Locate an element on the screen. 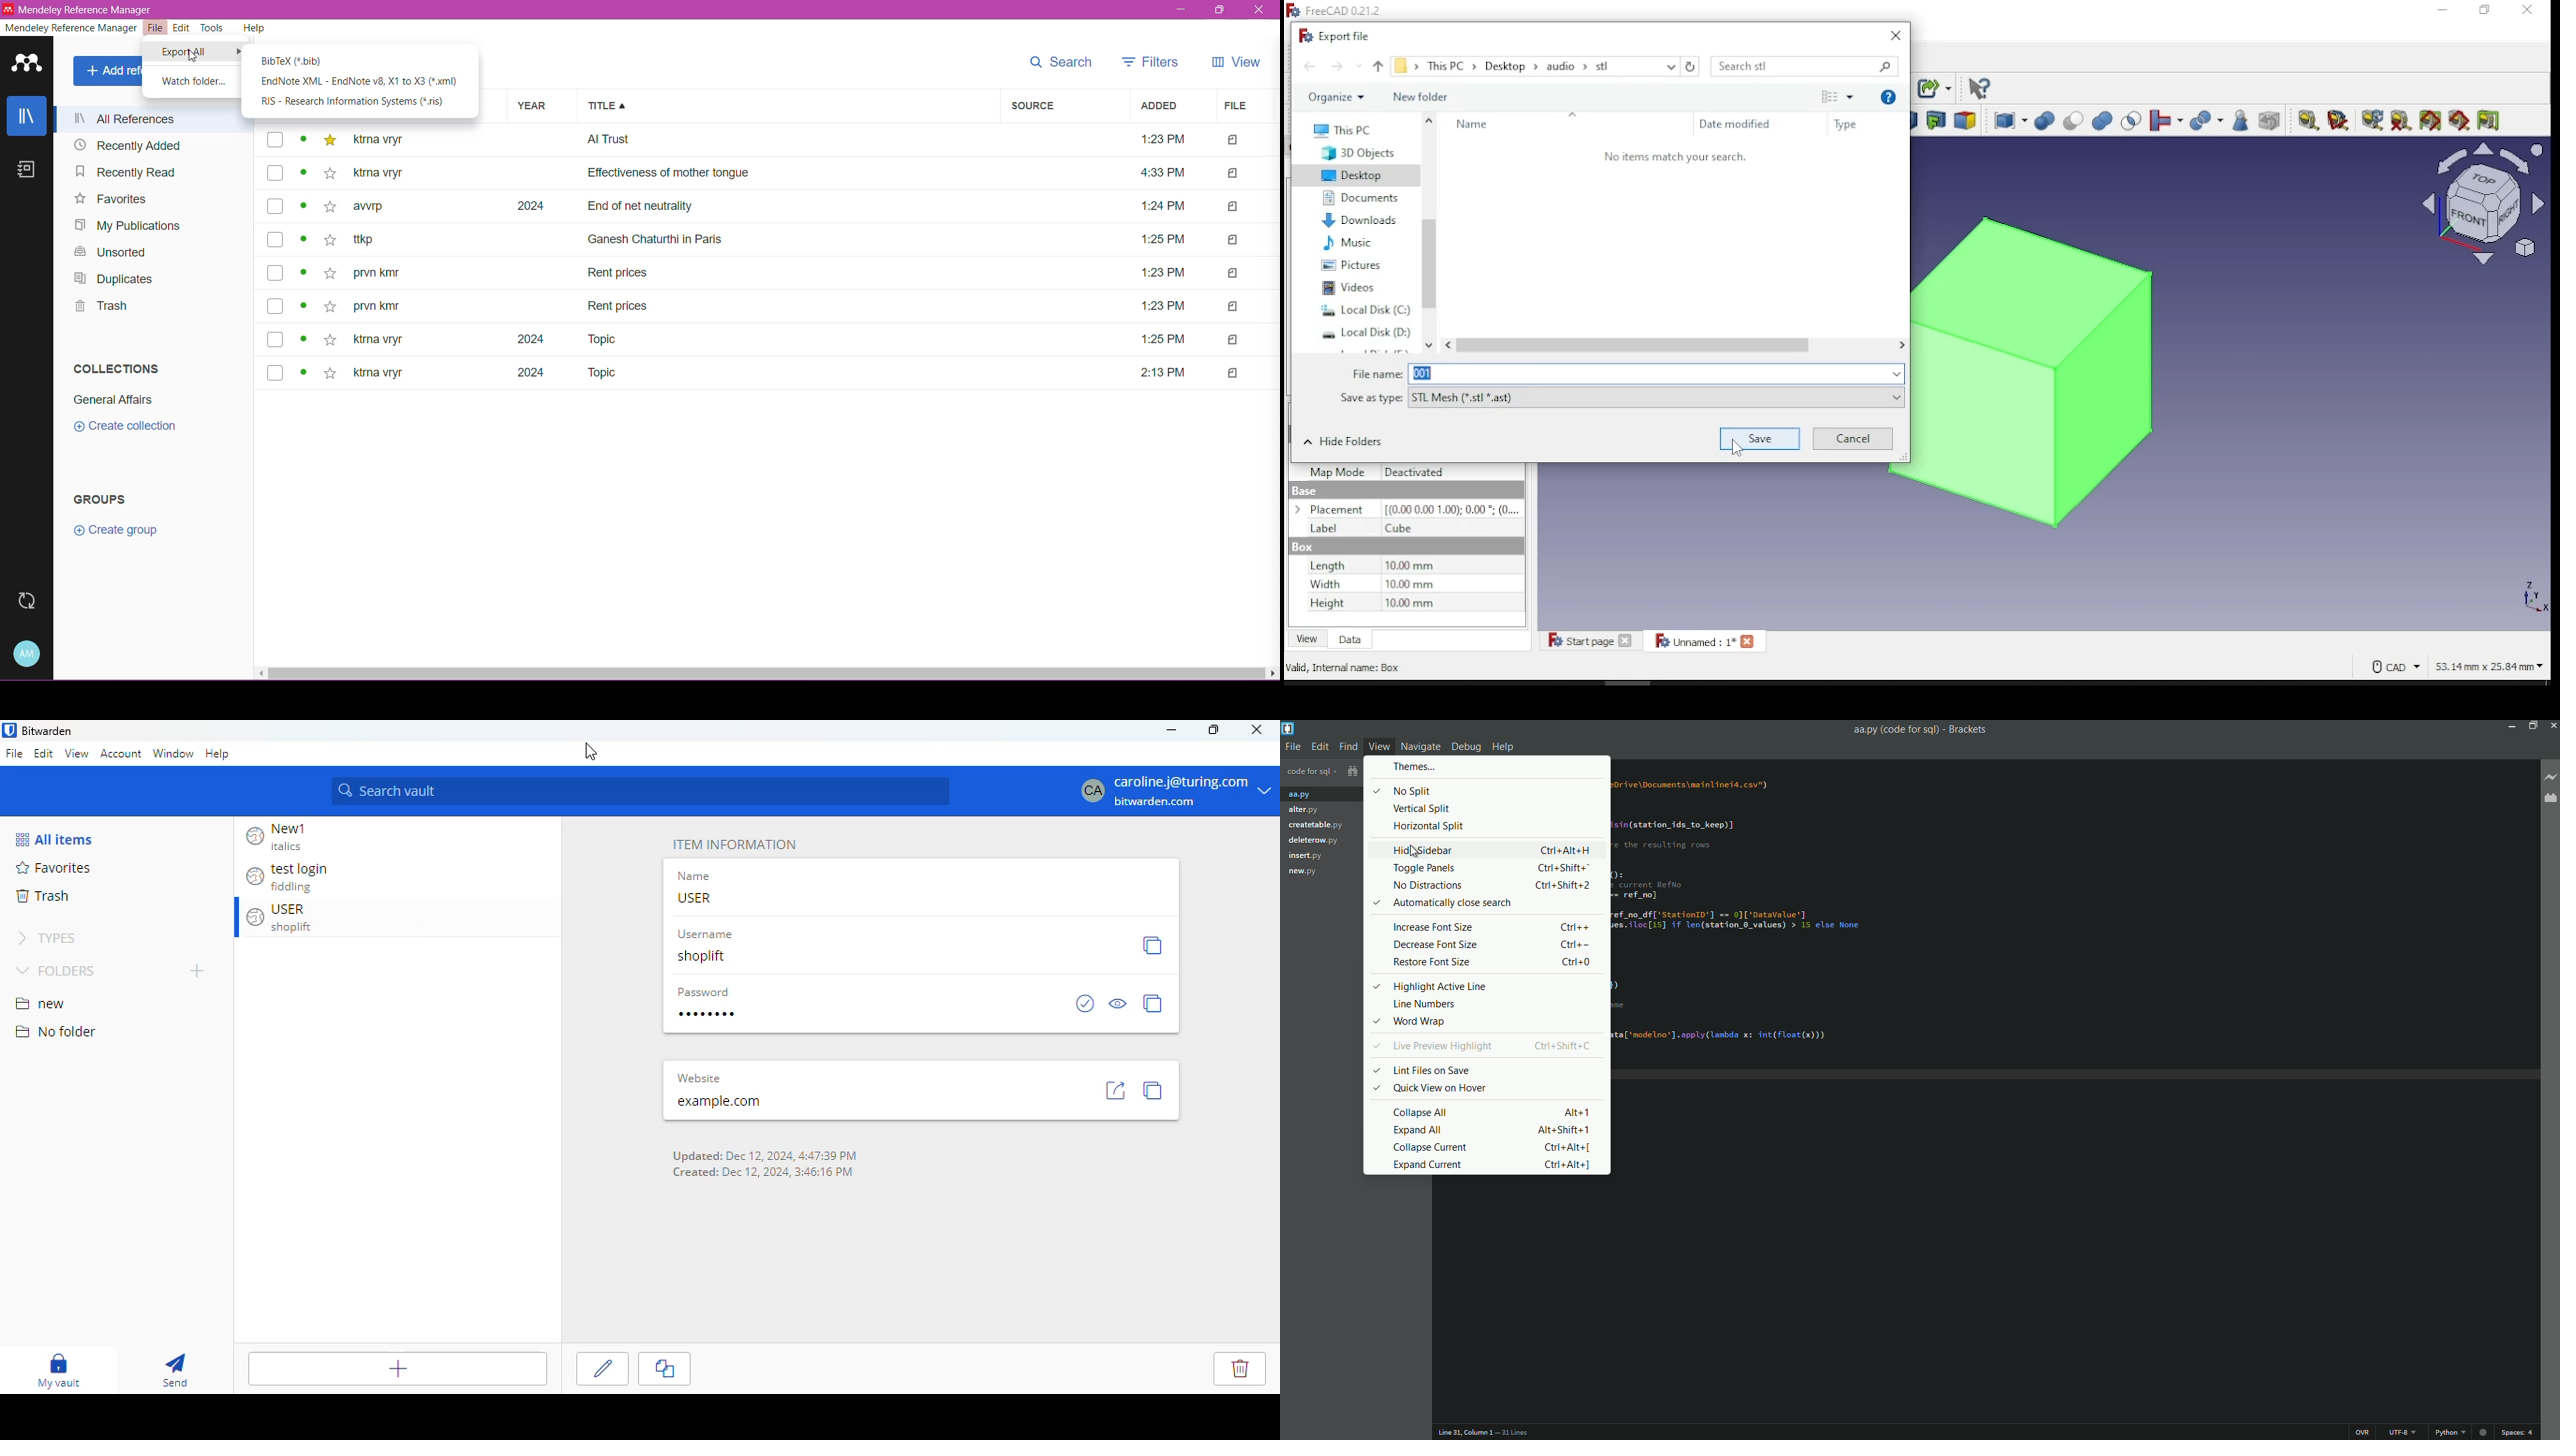 The height and width of the screenshot is (1456, 2576). split objects is located at coordinates (2207, 122).